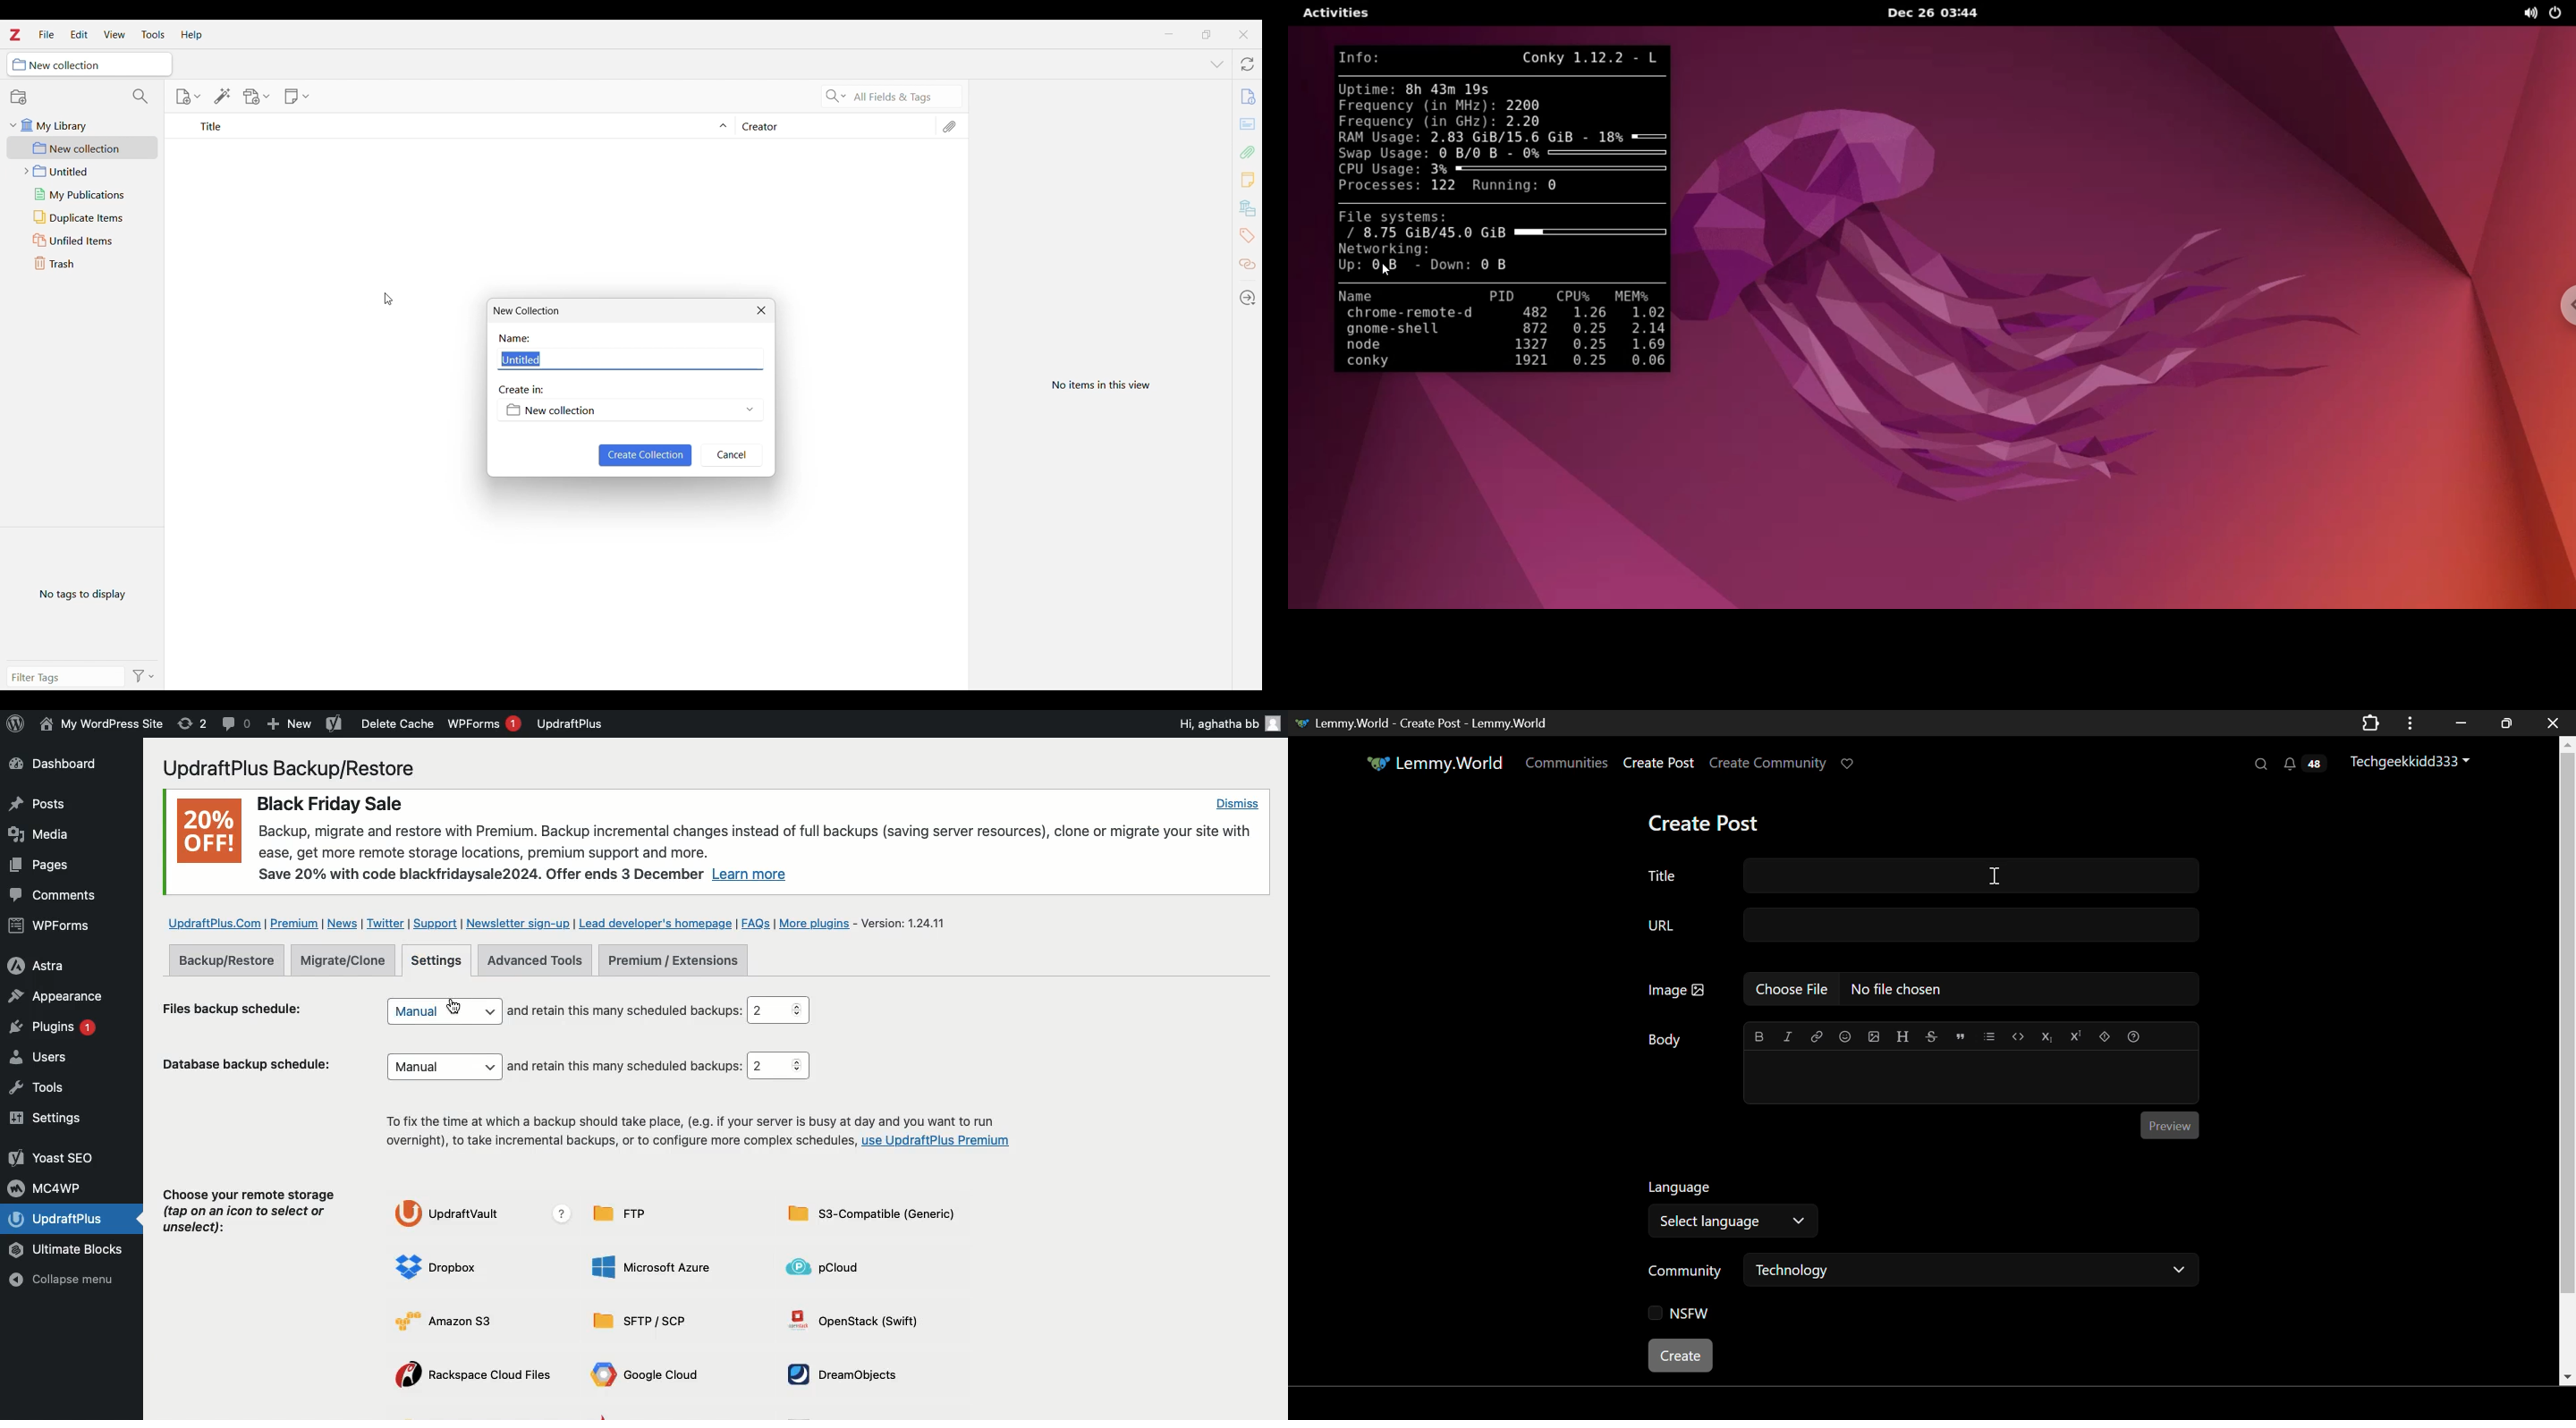 Image resolution: width=2576 pixels, height=1428 pixels. Describe the element at coordinates (84, 195) in the screenshot. I see `My publications folder` at that location.